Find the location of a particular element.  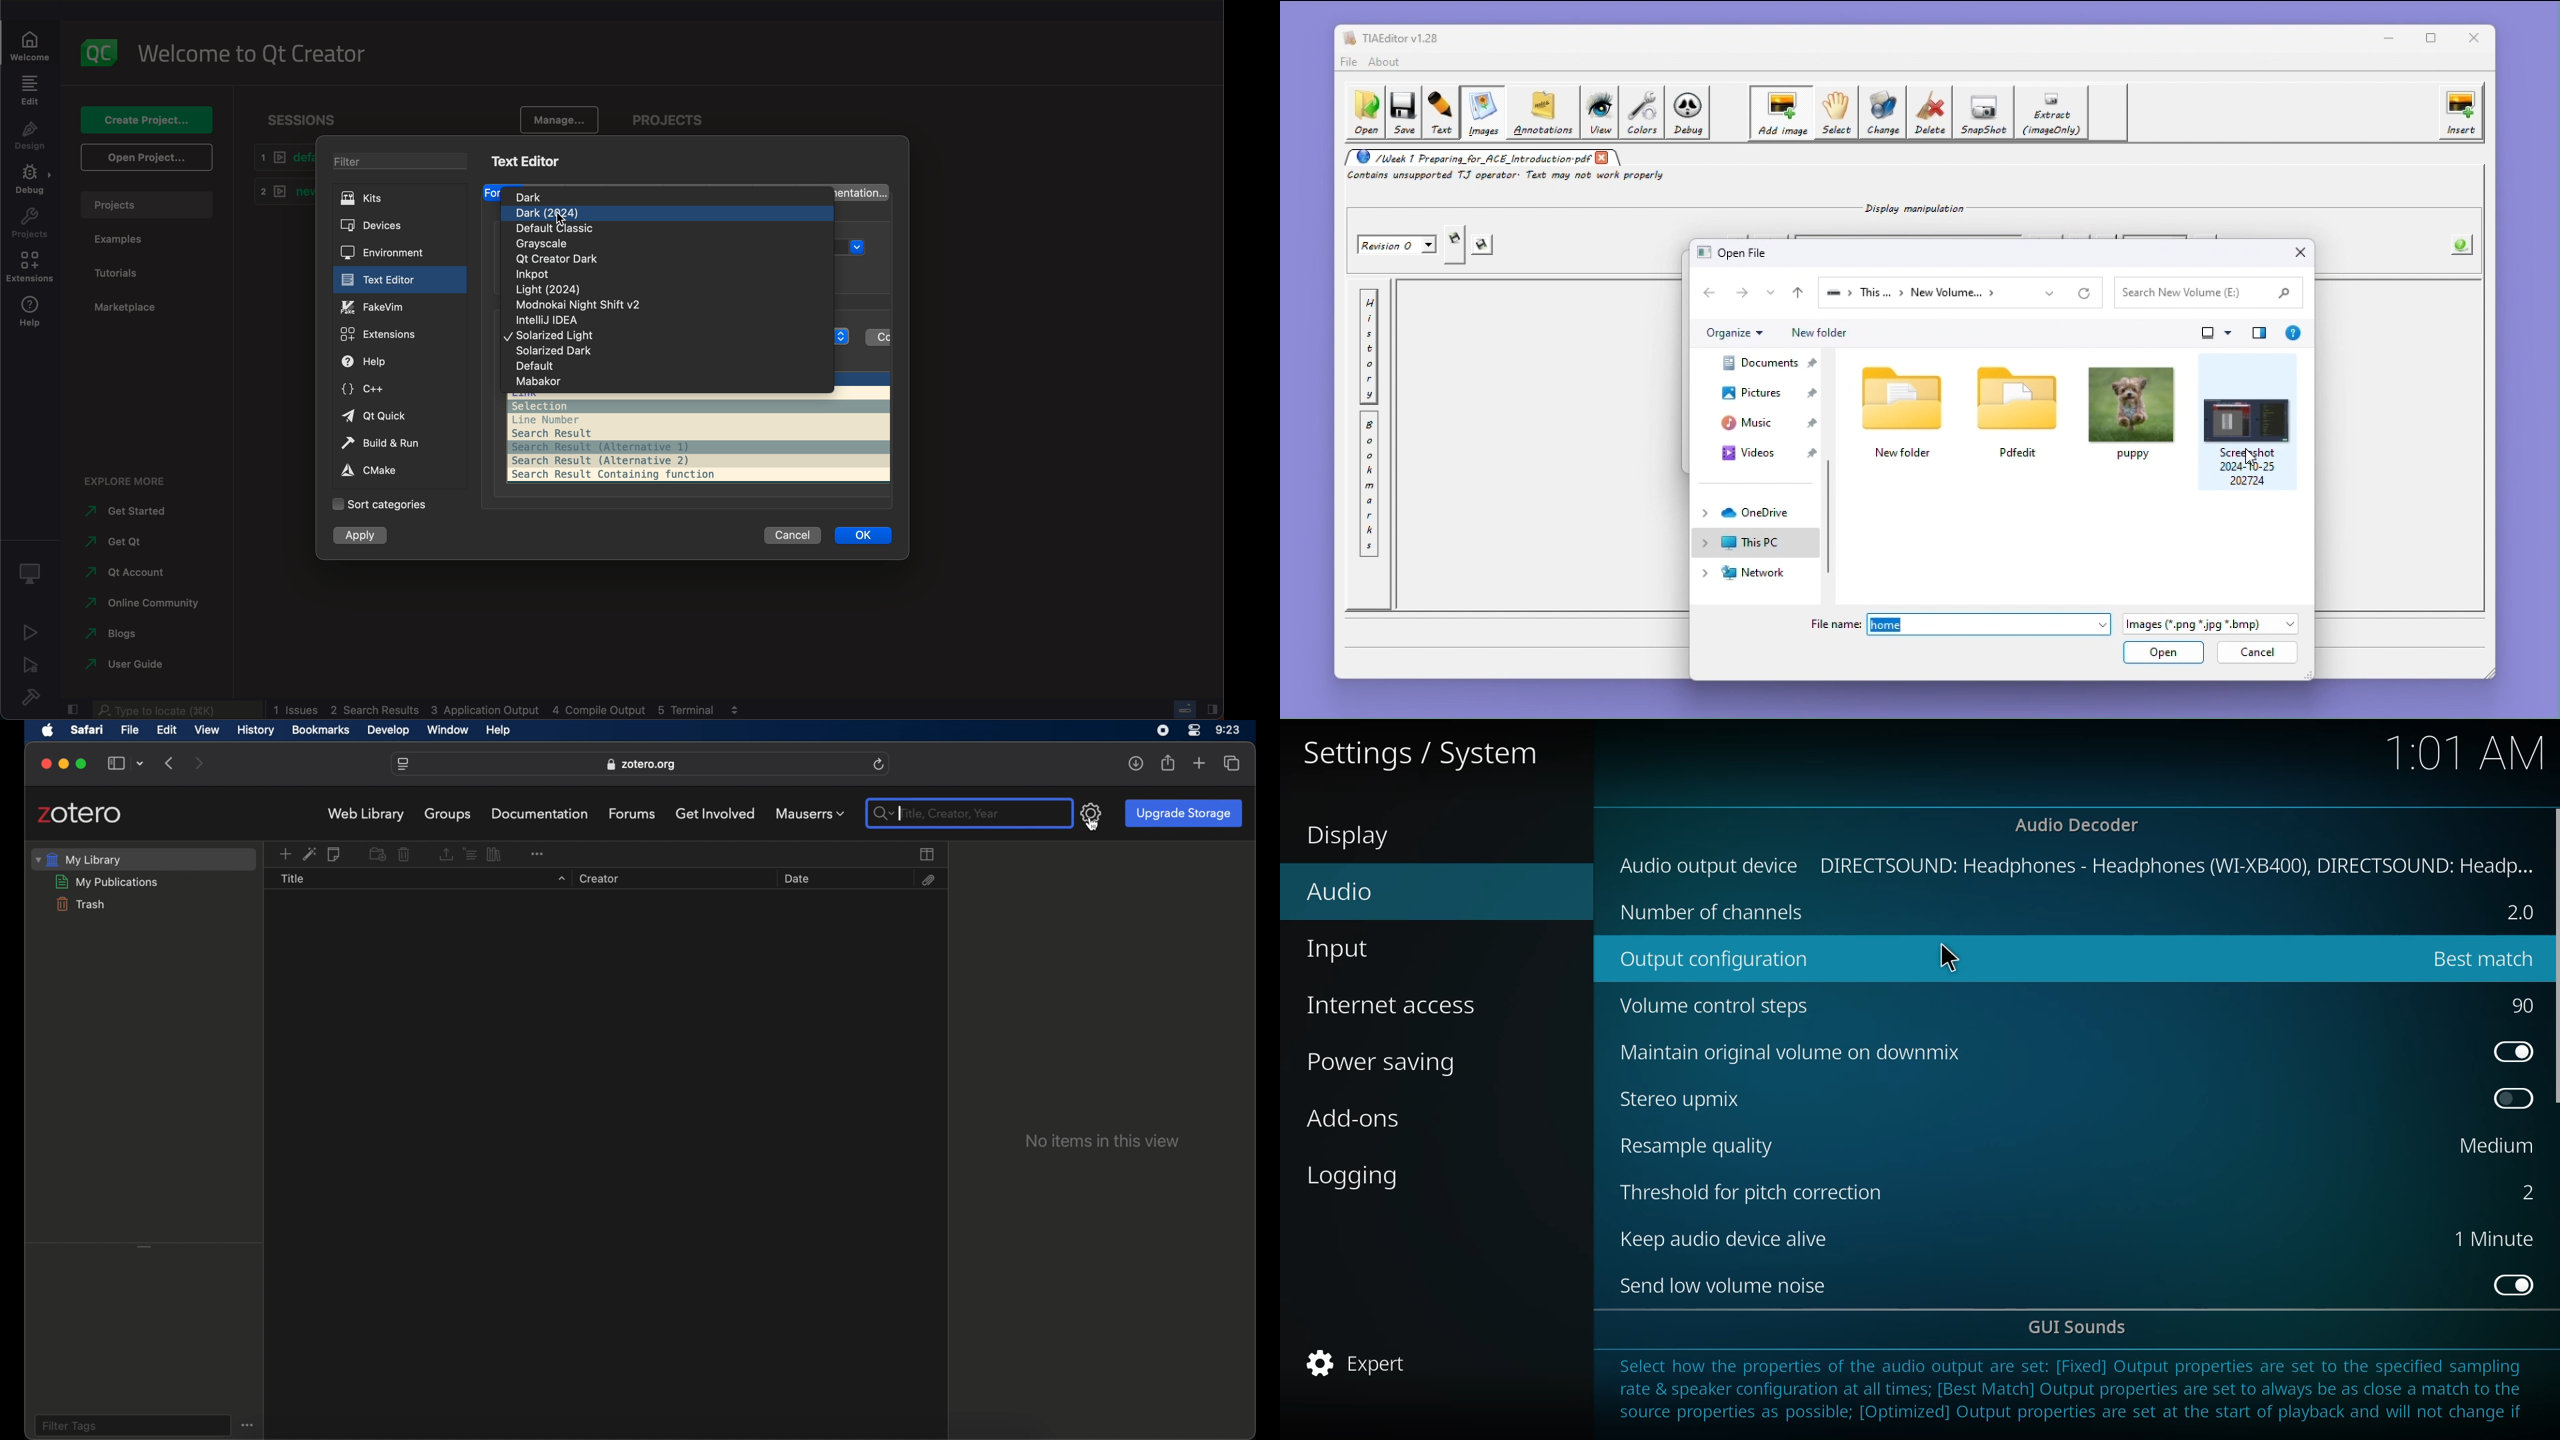

show sidebar is located at coordinates (116, 764).